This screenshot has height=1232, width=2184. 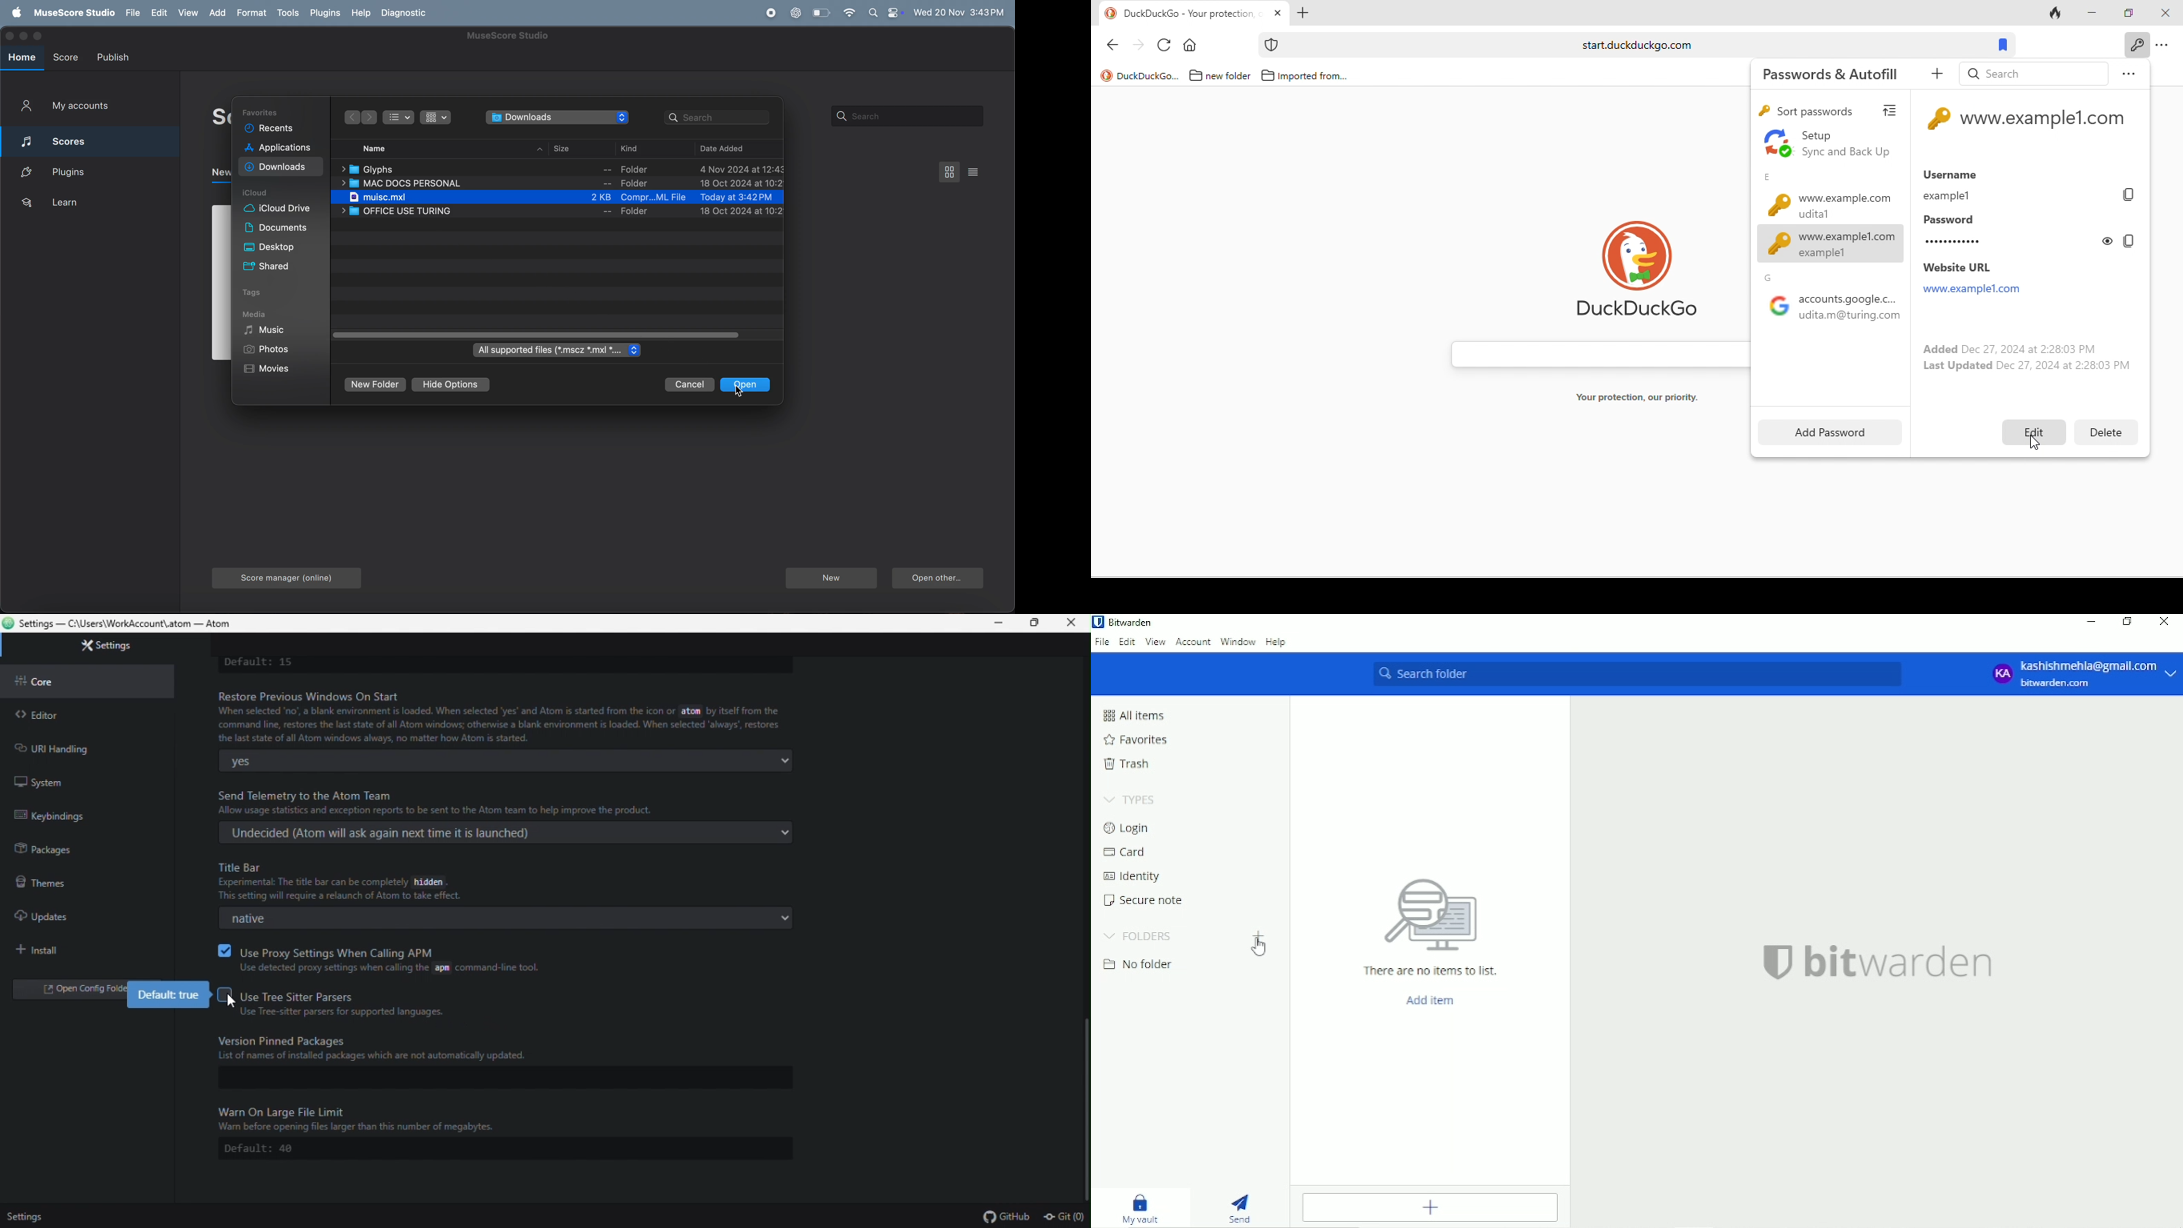 What do you see at coordinates (948, 172) in the screenshot?
I see `box view` at bounding box center [948, 172].